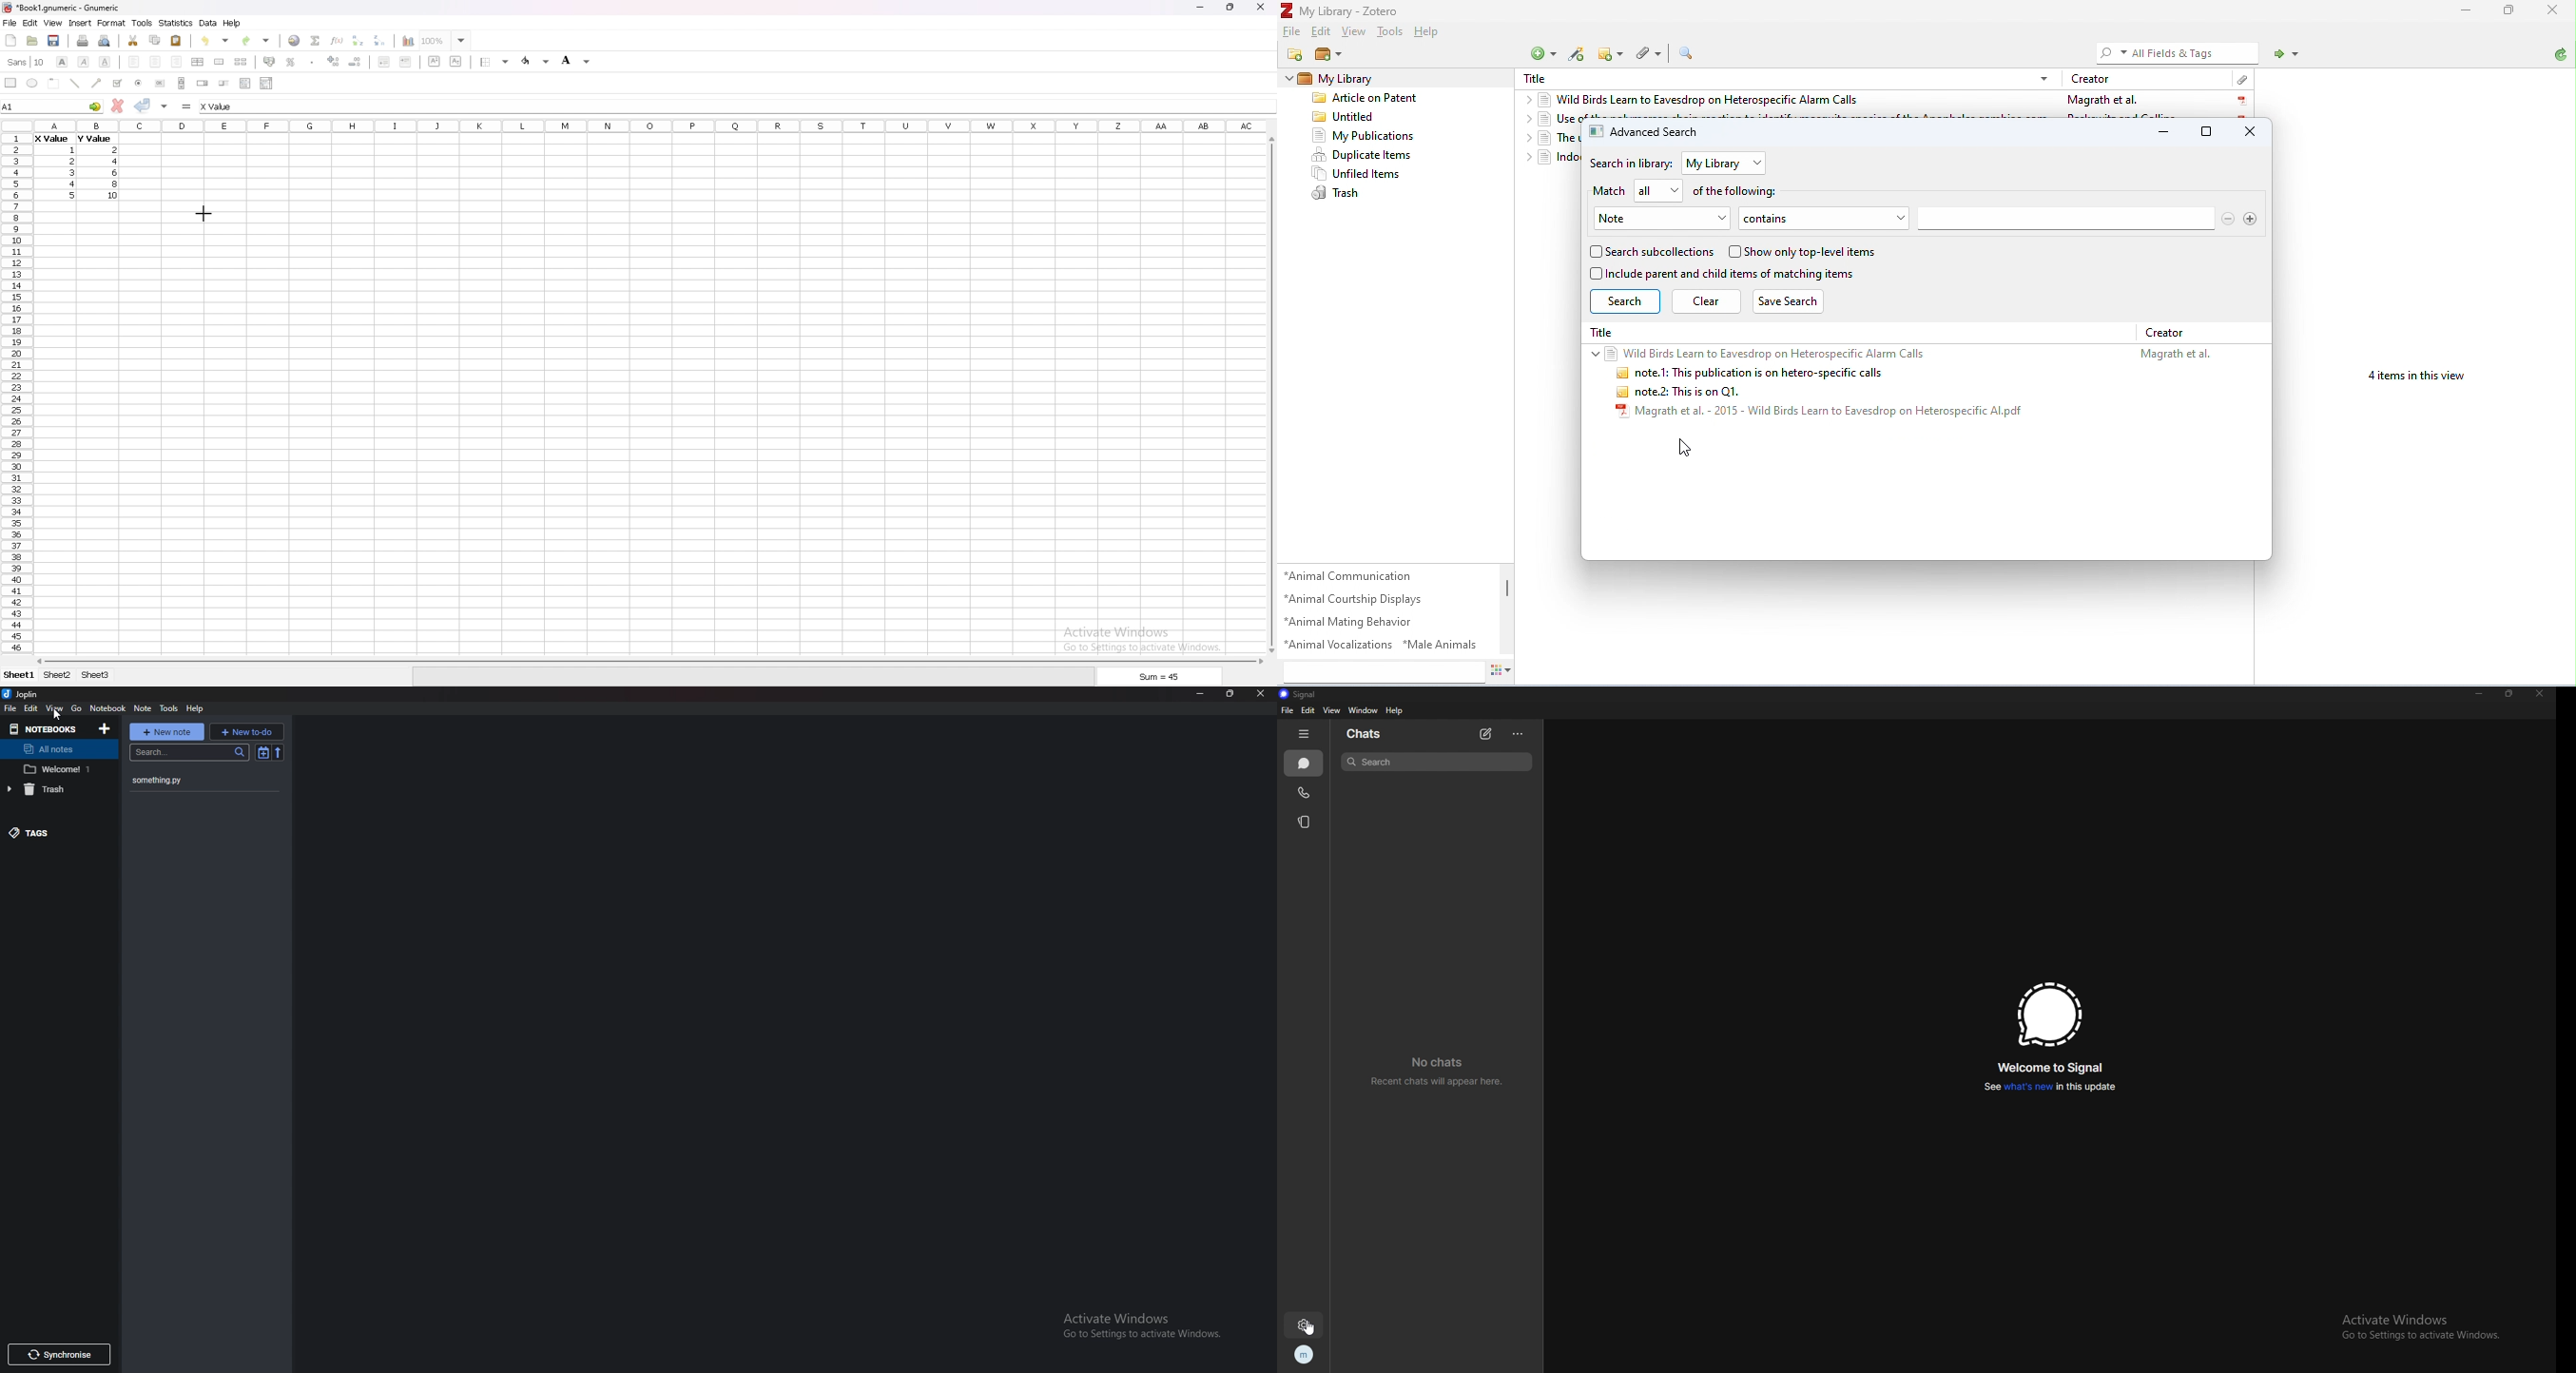  Describe the element at coordinates (31, 709) in the screenshot. I see `edit` at that location.